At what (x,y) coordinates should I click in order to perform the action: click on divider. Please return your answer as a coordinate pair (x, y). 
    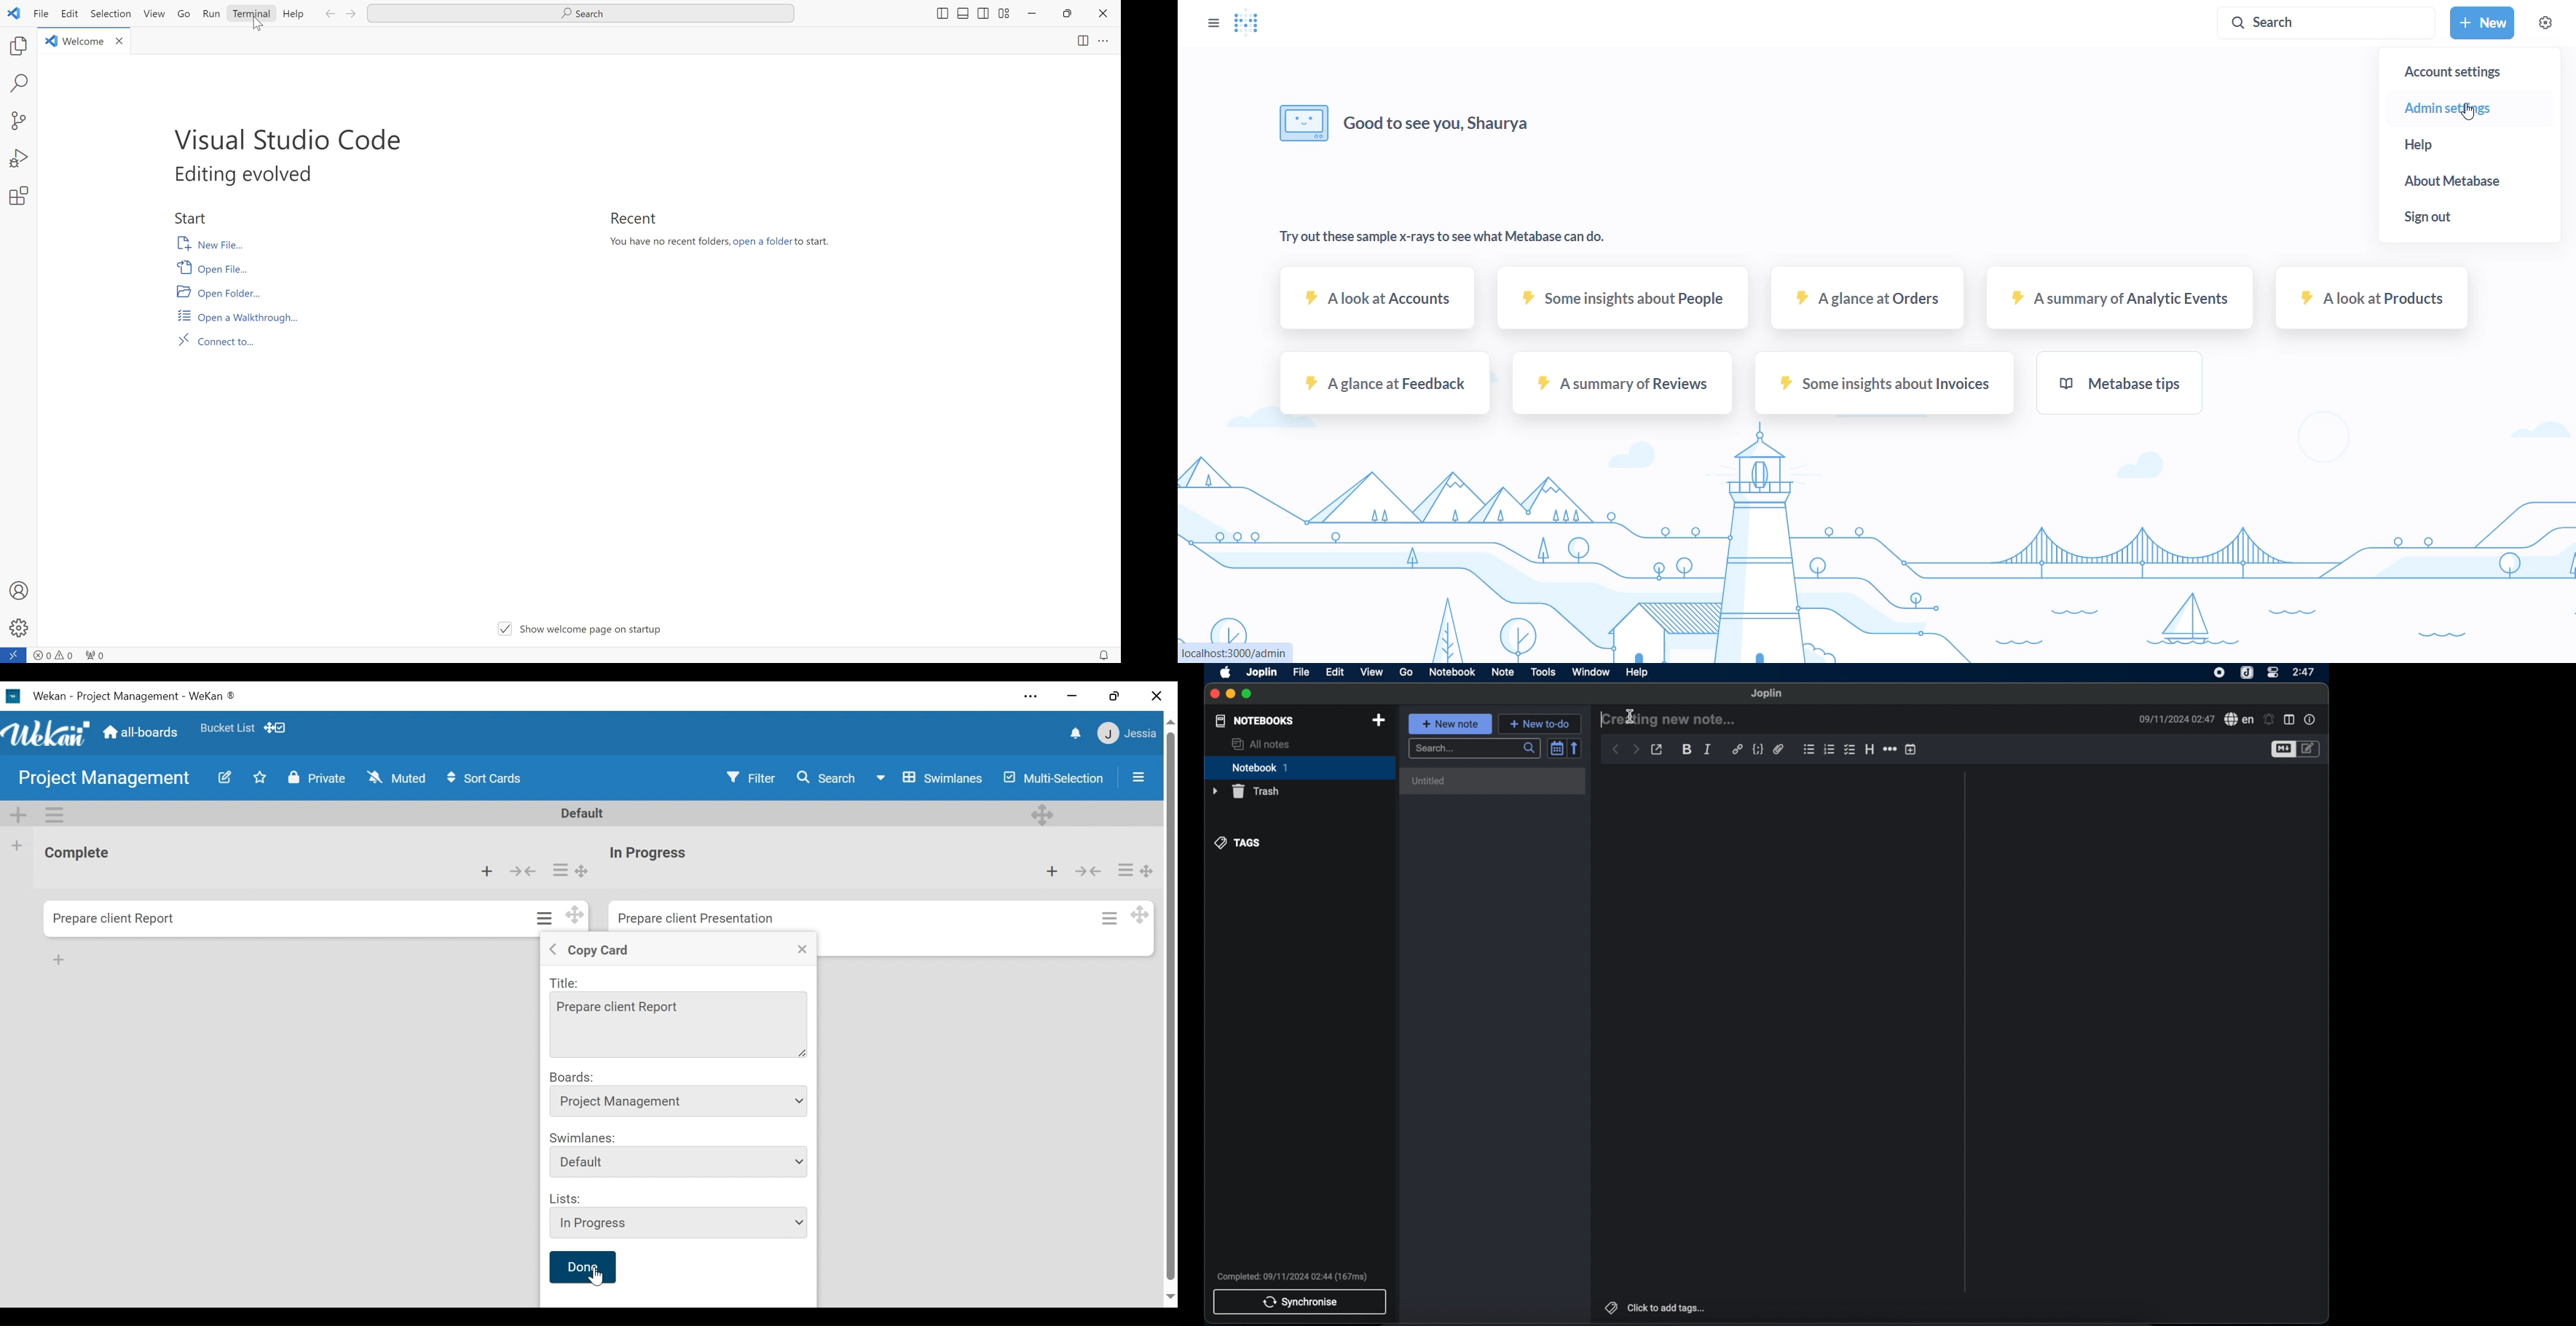
    Looking at the image, I should click on (1966, 1032).